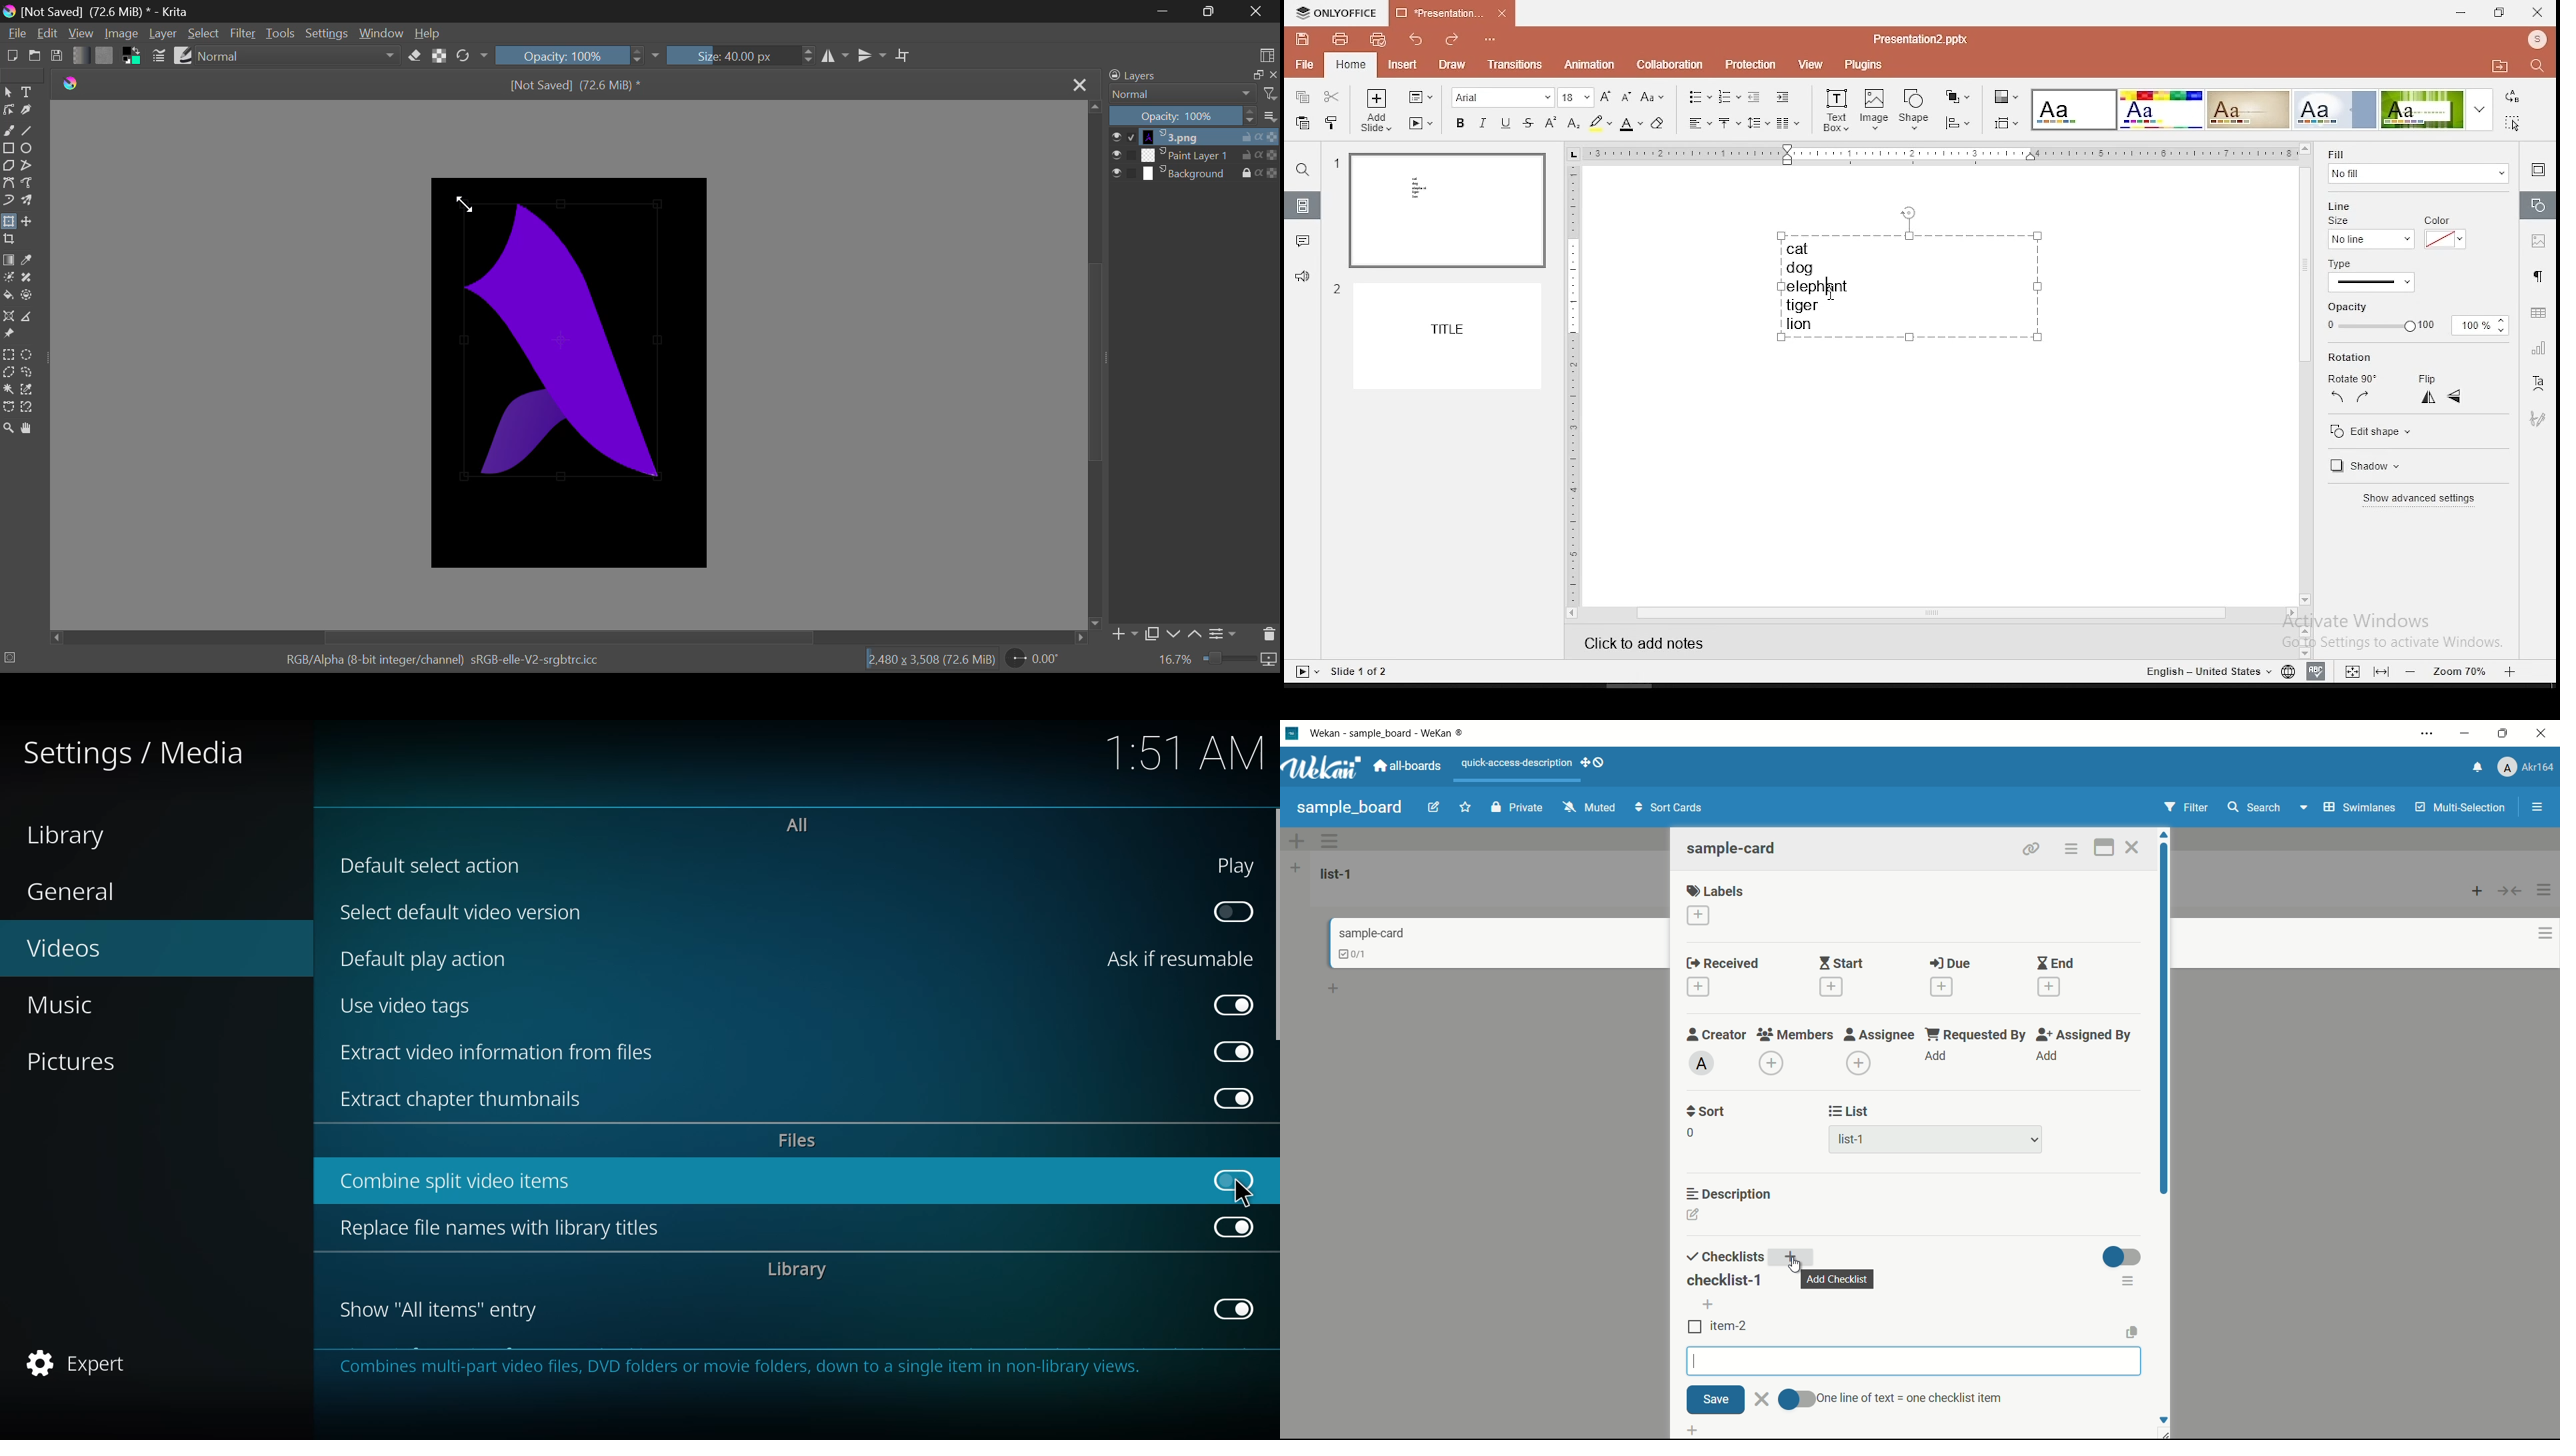 This screenshot has height=1456, width=2576. Describe the element at coordinates (1228, 866) in the screenshot. I see `play` at that location.